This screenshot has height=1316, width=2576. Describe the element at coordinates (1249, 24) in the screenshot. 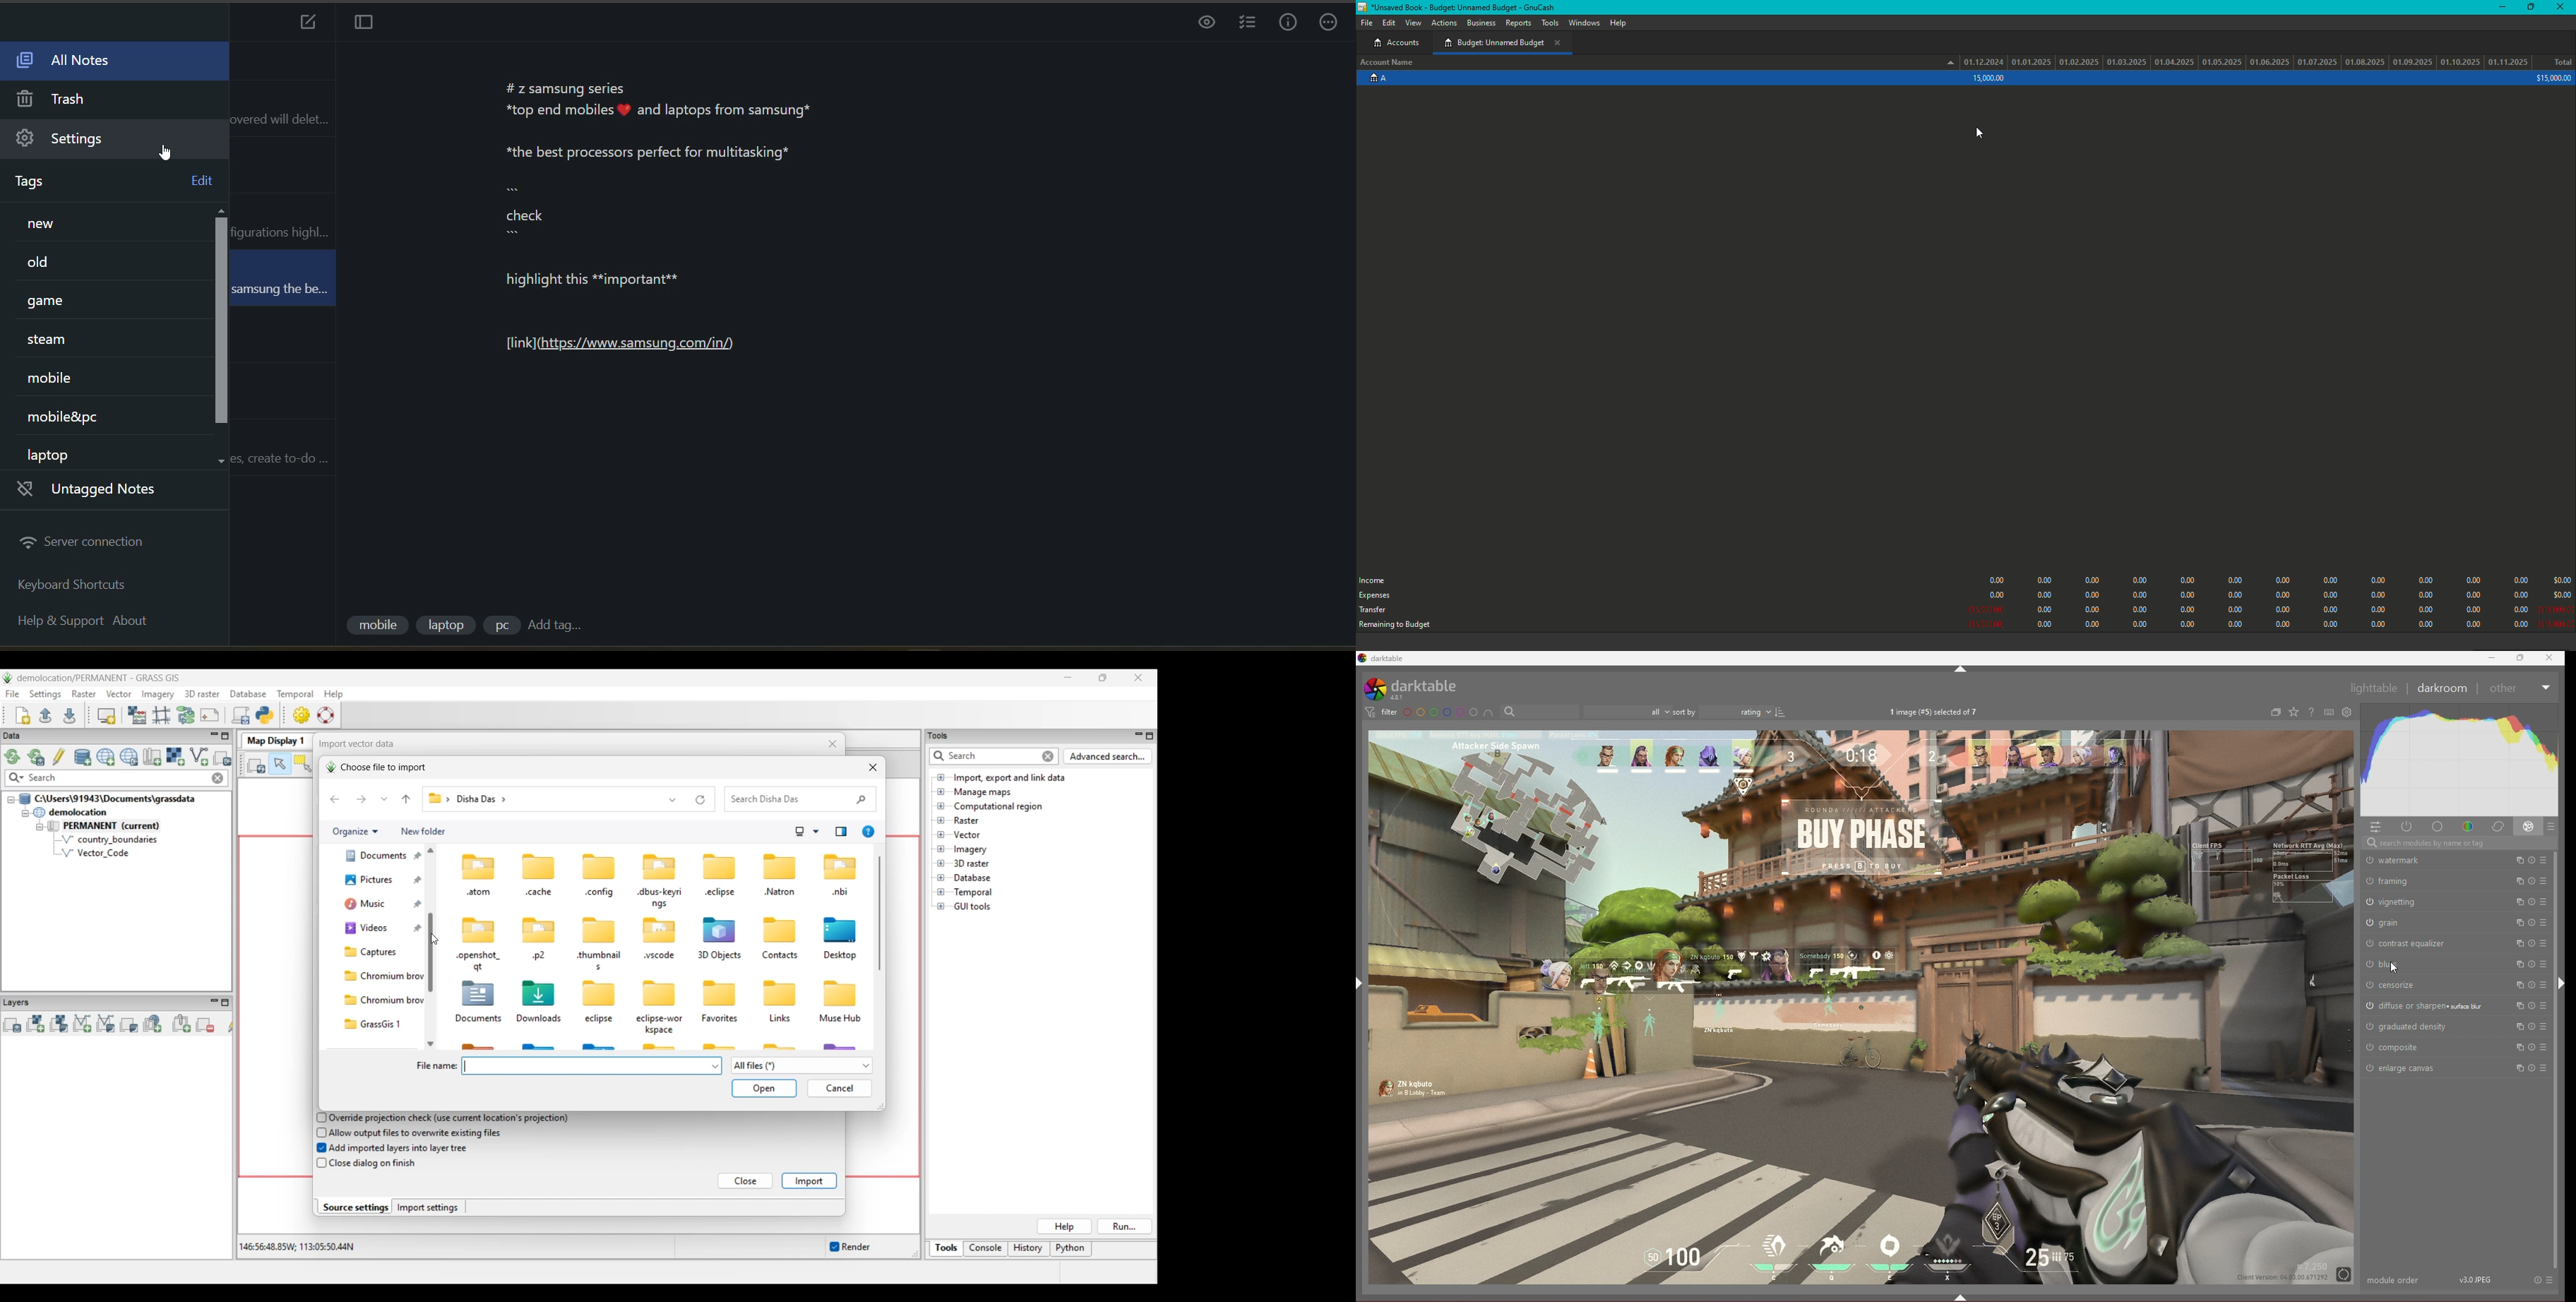

I see `insert checklist` at that location.